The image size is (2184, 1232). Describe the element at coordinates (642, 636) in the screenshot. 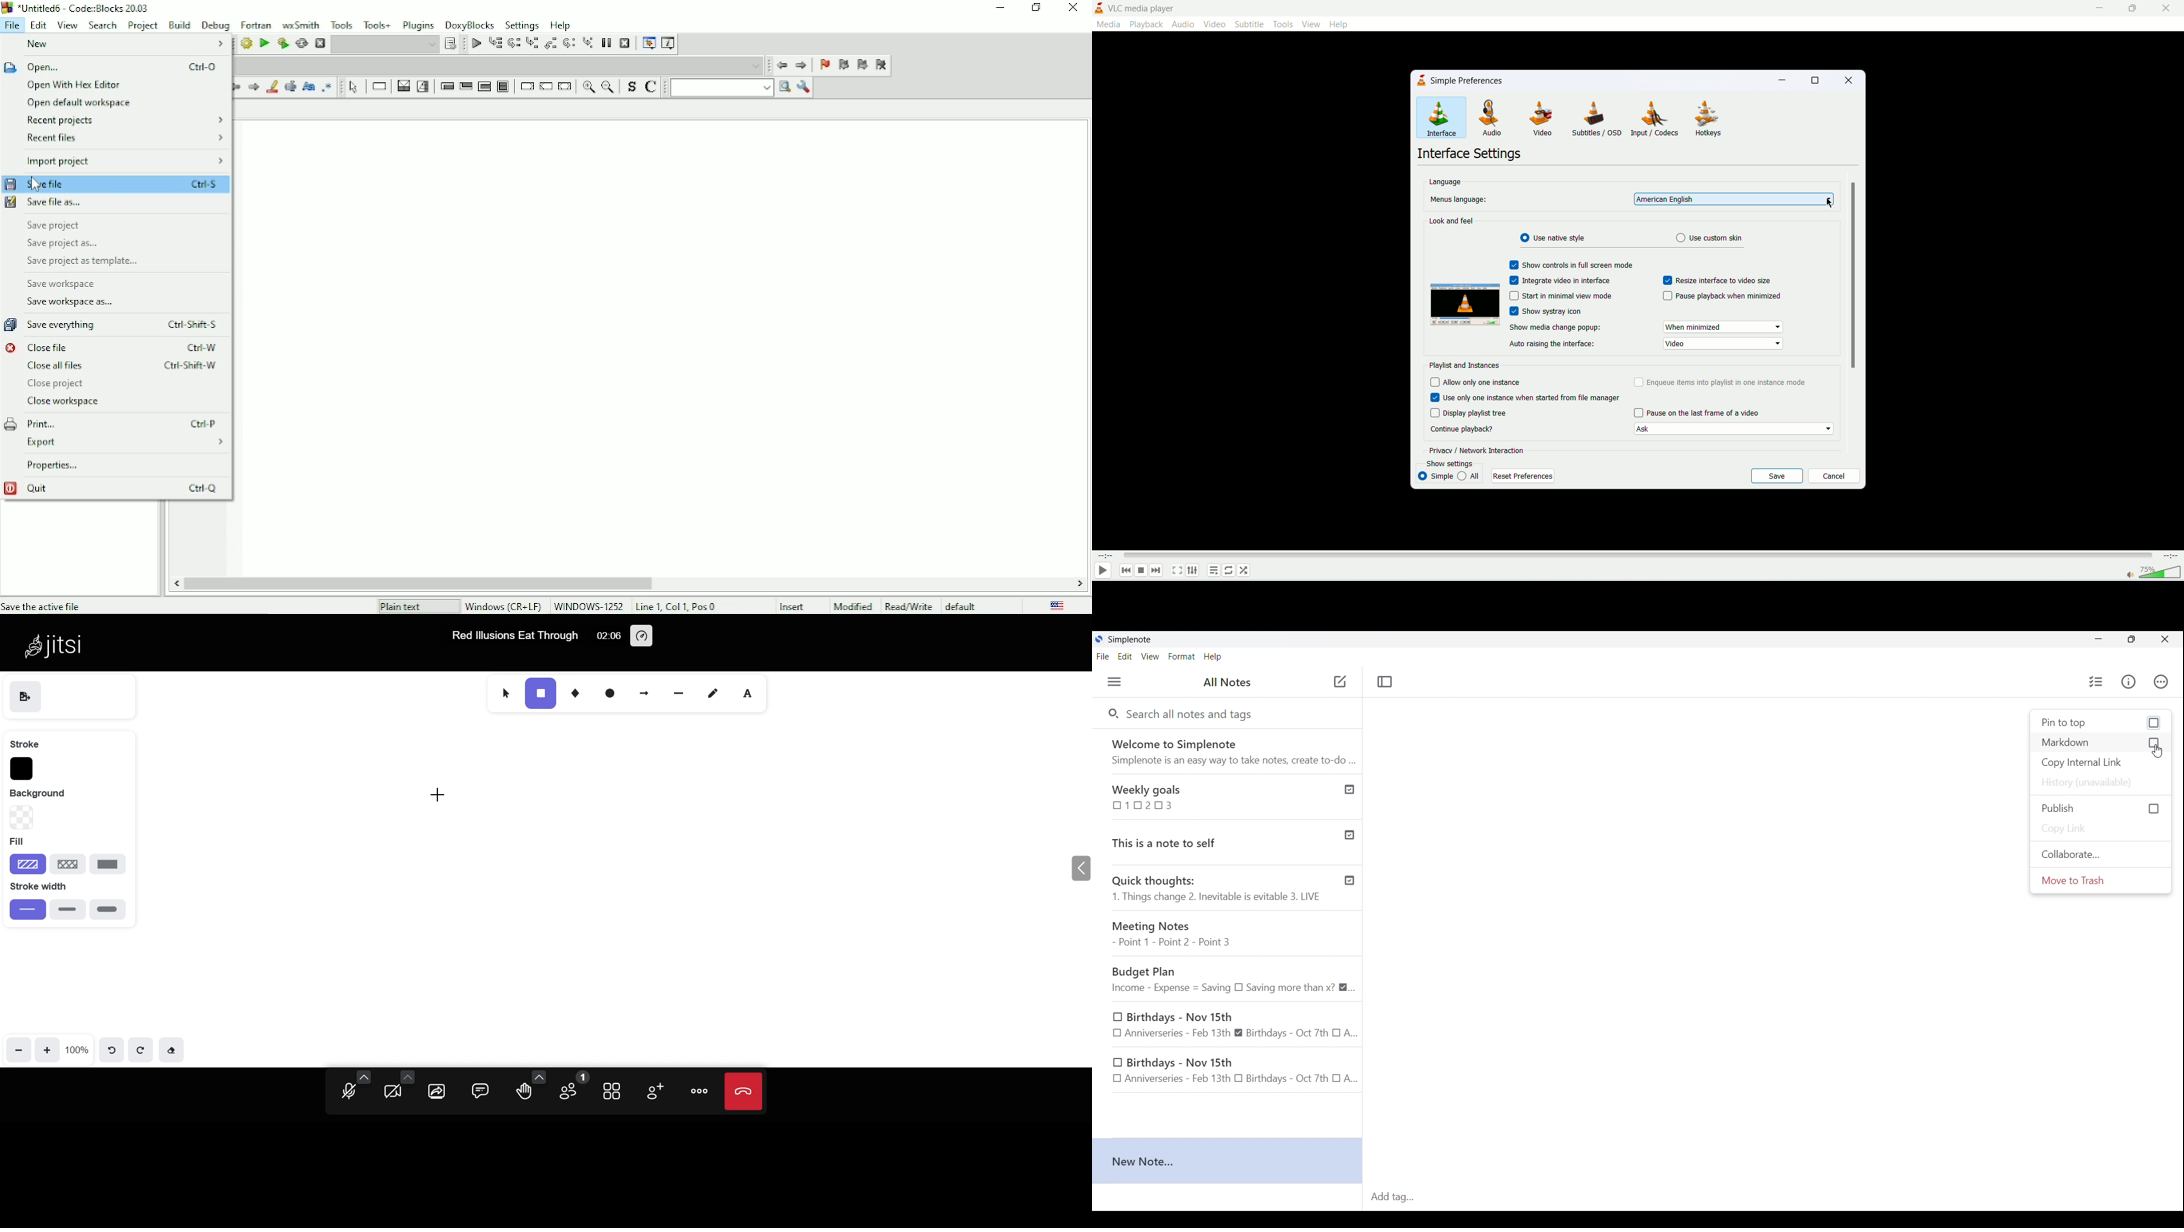

I see `performance setting` at that location.